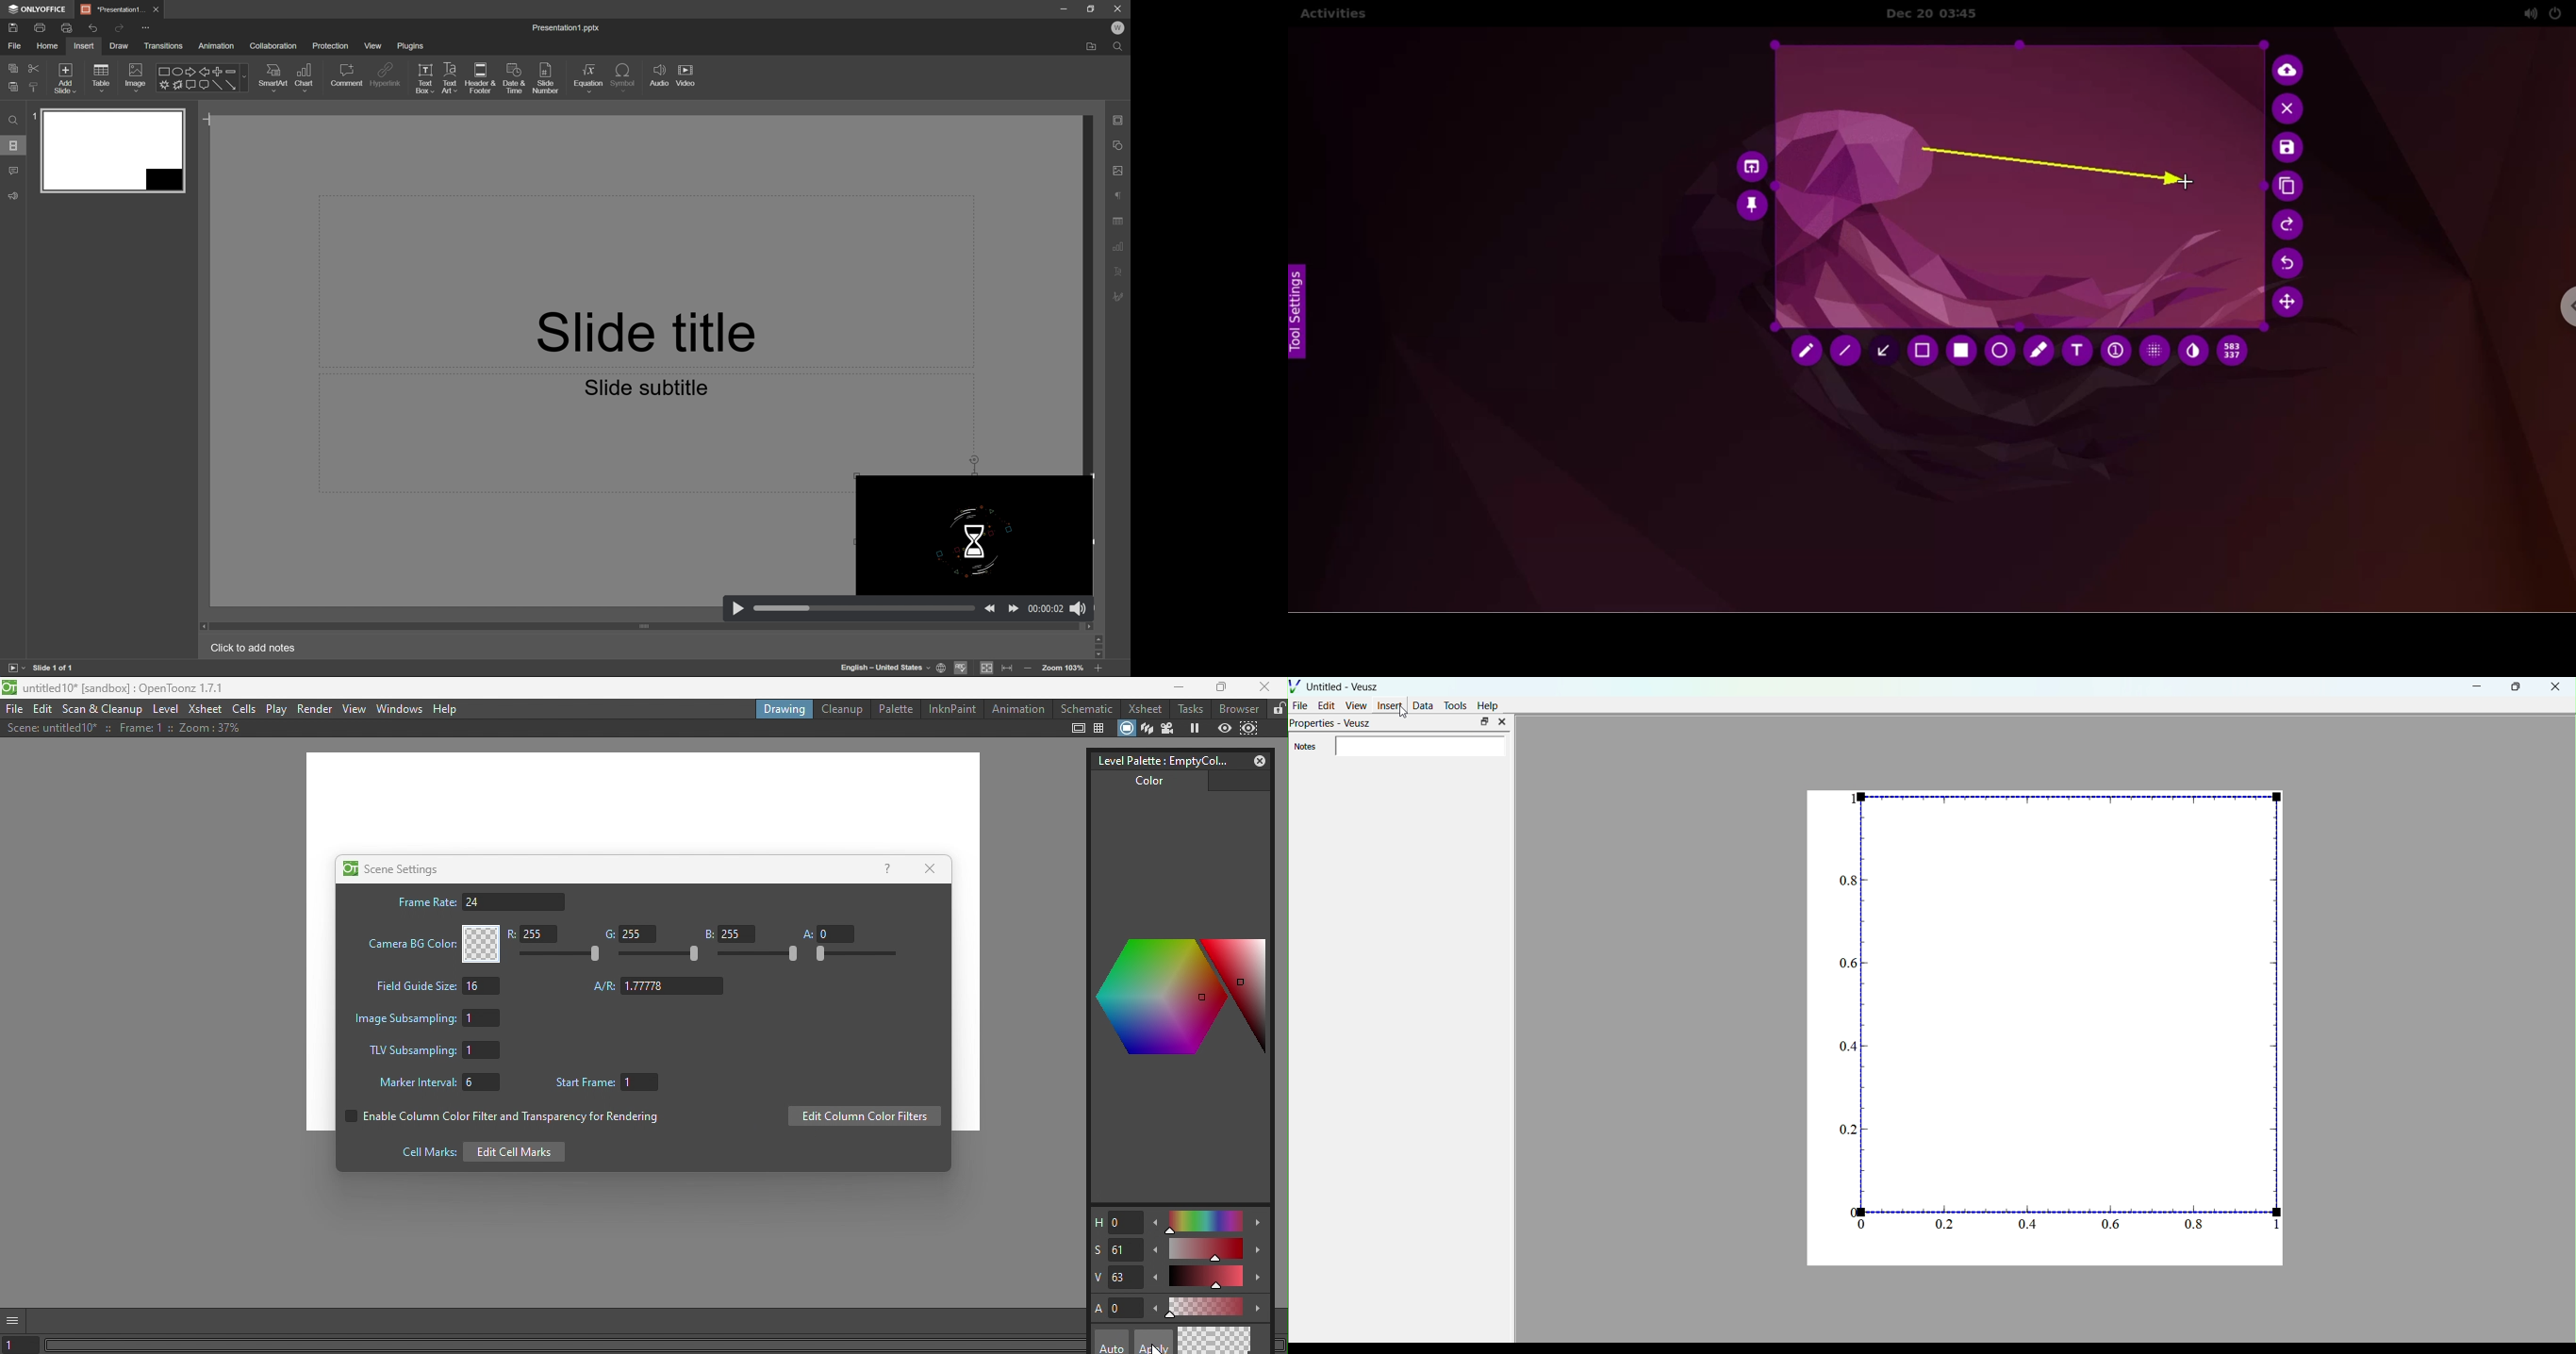  Describe the element at coordinates (1095, 46) in the screenshot. I see `Open file location` at that location.